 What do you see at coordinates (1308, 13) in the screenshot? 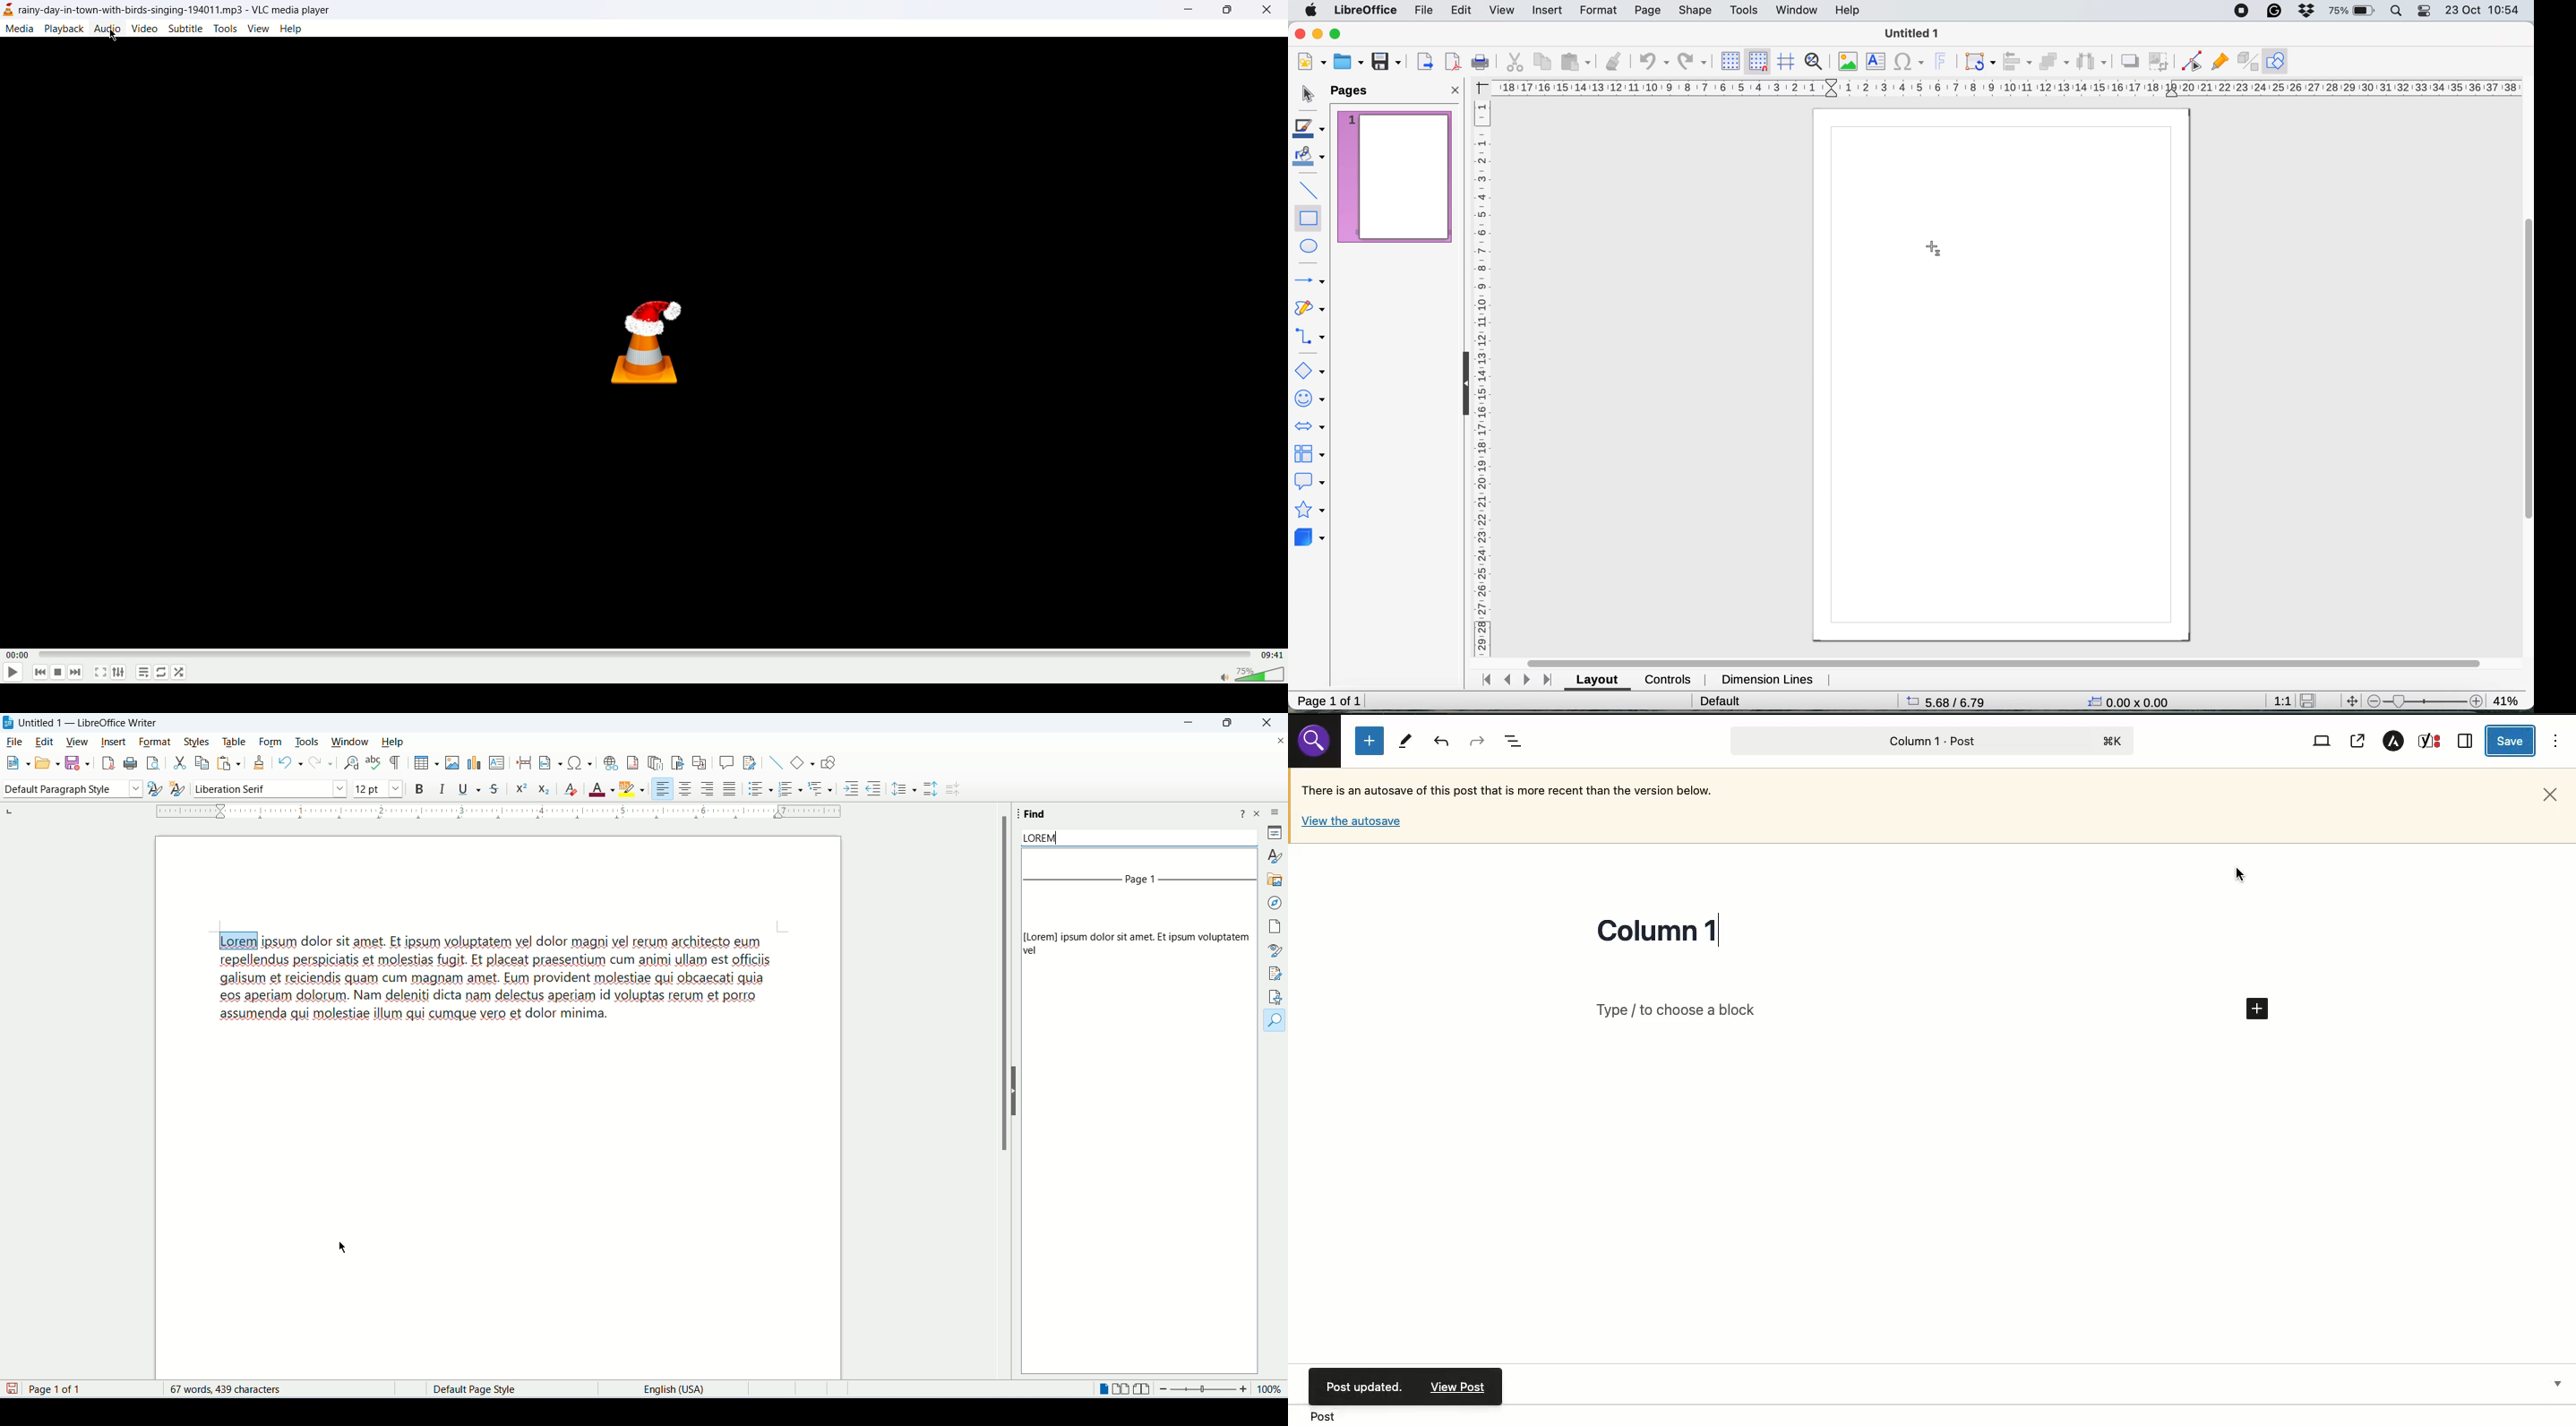
I see `system logo` at bounding box center [1308, 13].